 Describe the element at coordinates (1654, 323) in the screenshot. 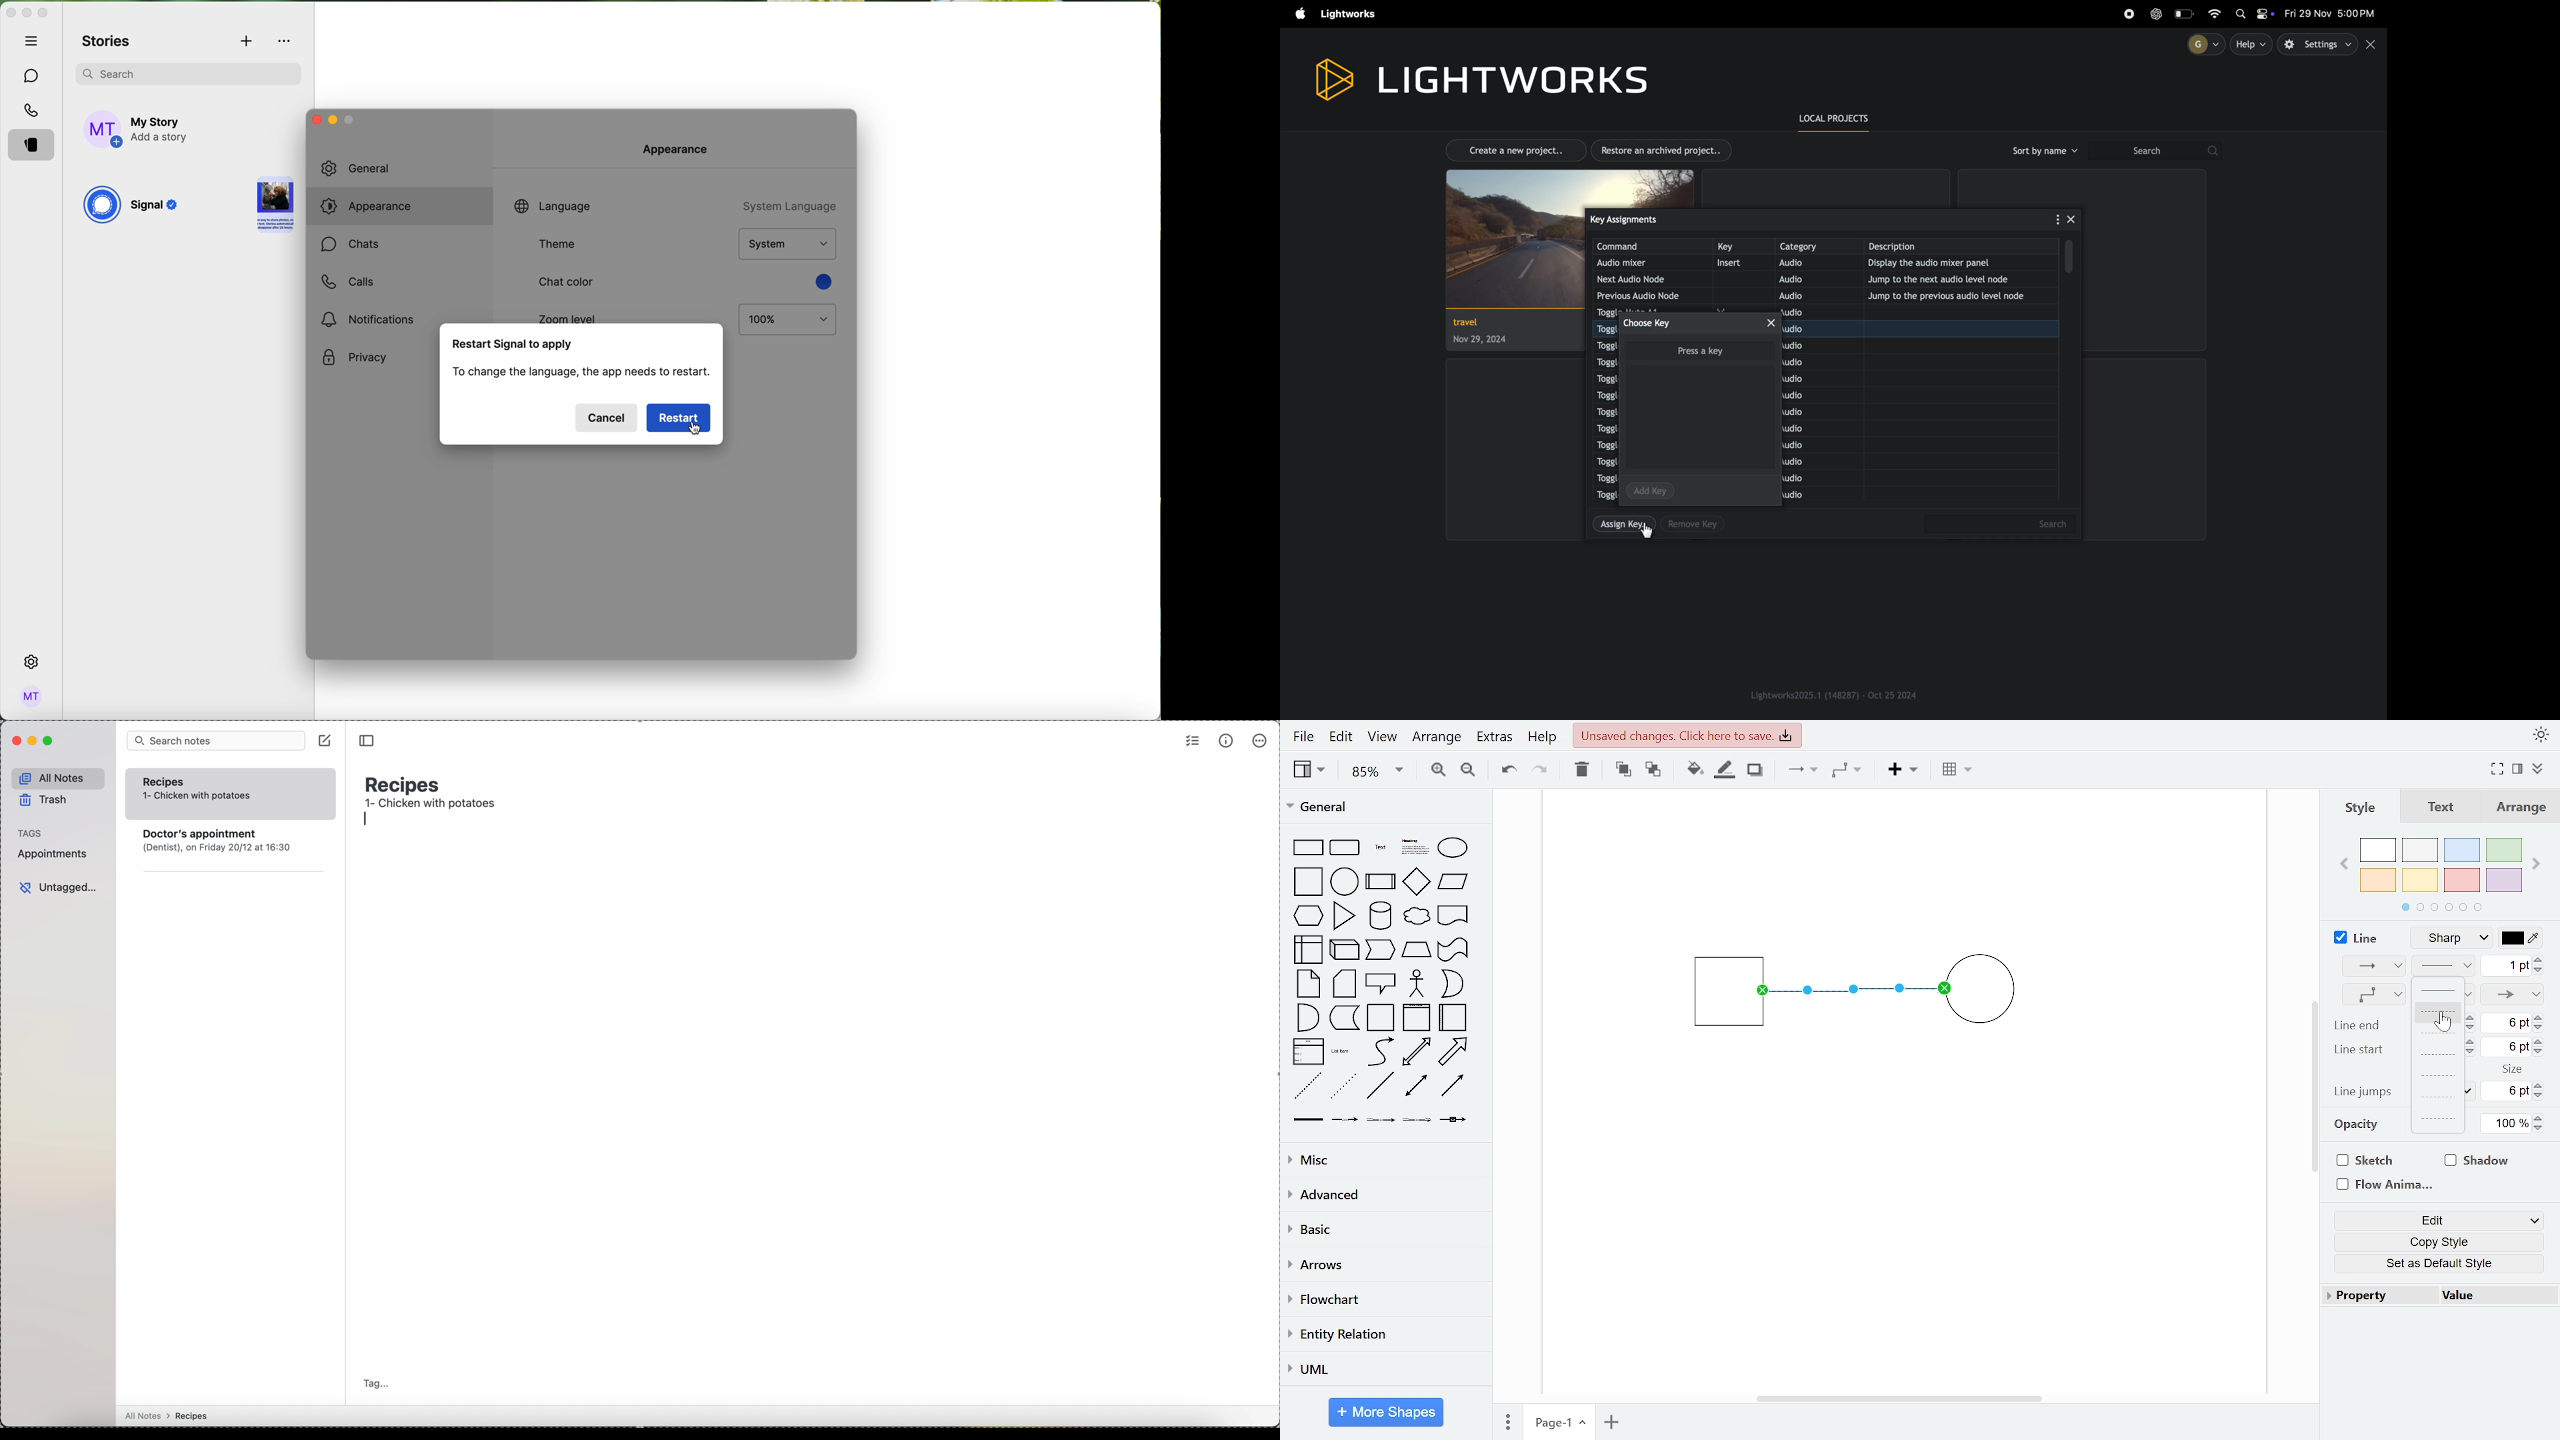

I see `choose key` at that location.